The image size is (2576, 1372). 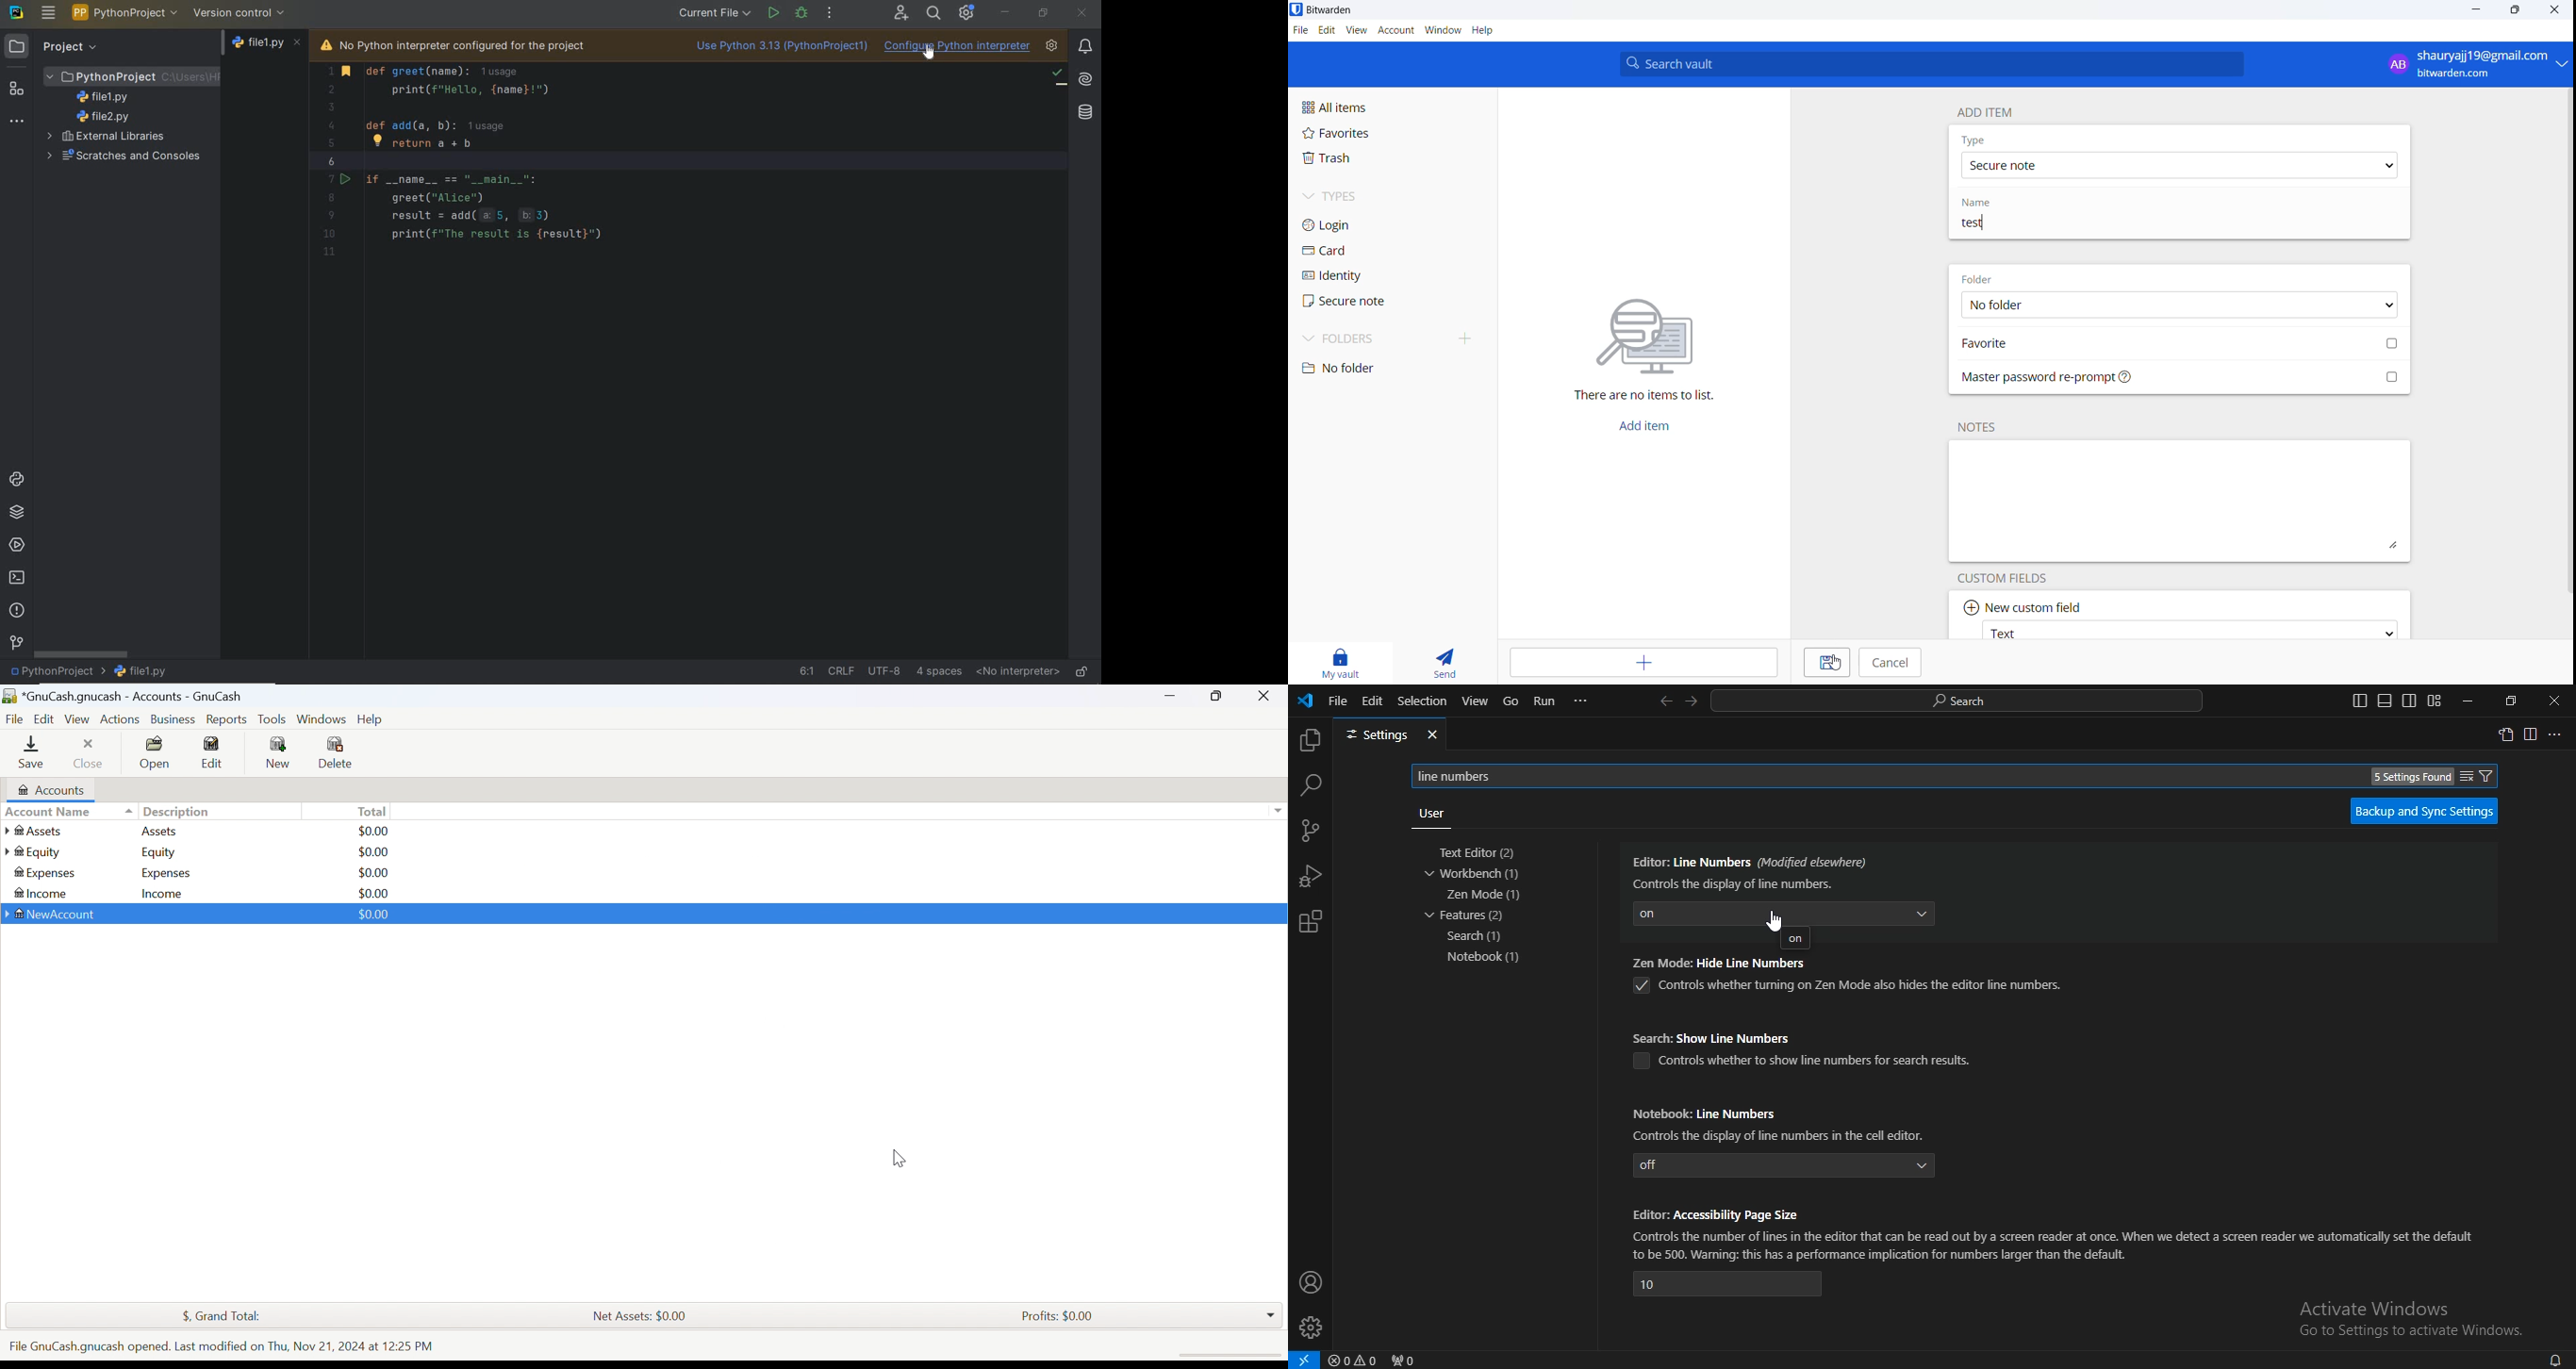 What do you see at coordinates (18, 512) in the screenshot?
I see `python packages` at bounding box center [18, 512].